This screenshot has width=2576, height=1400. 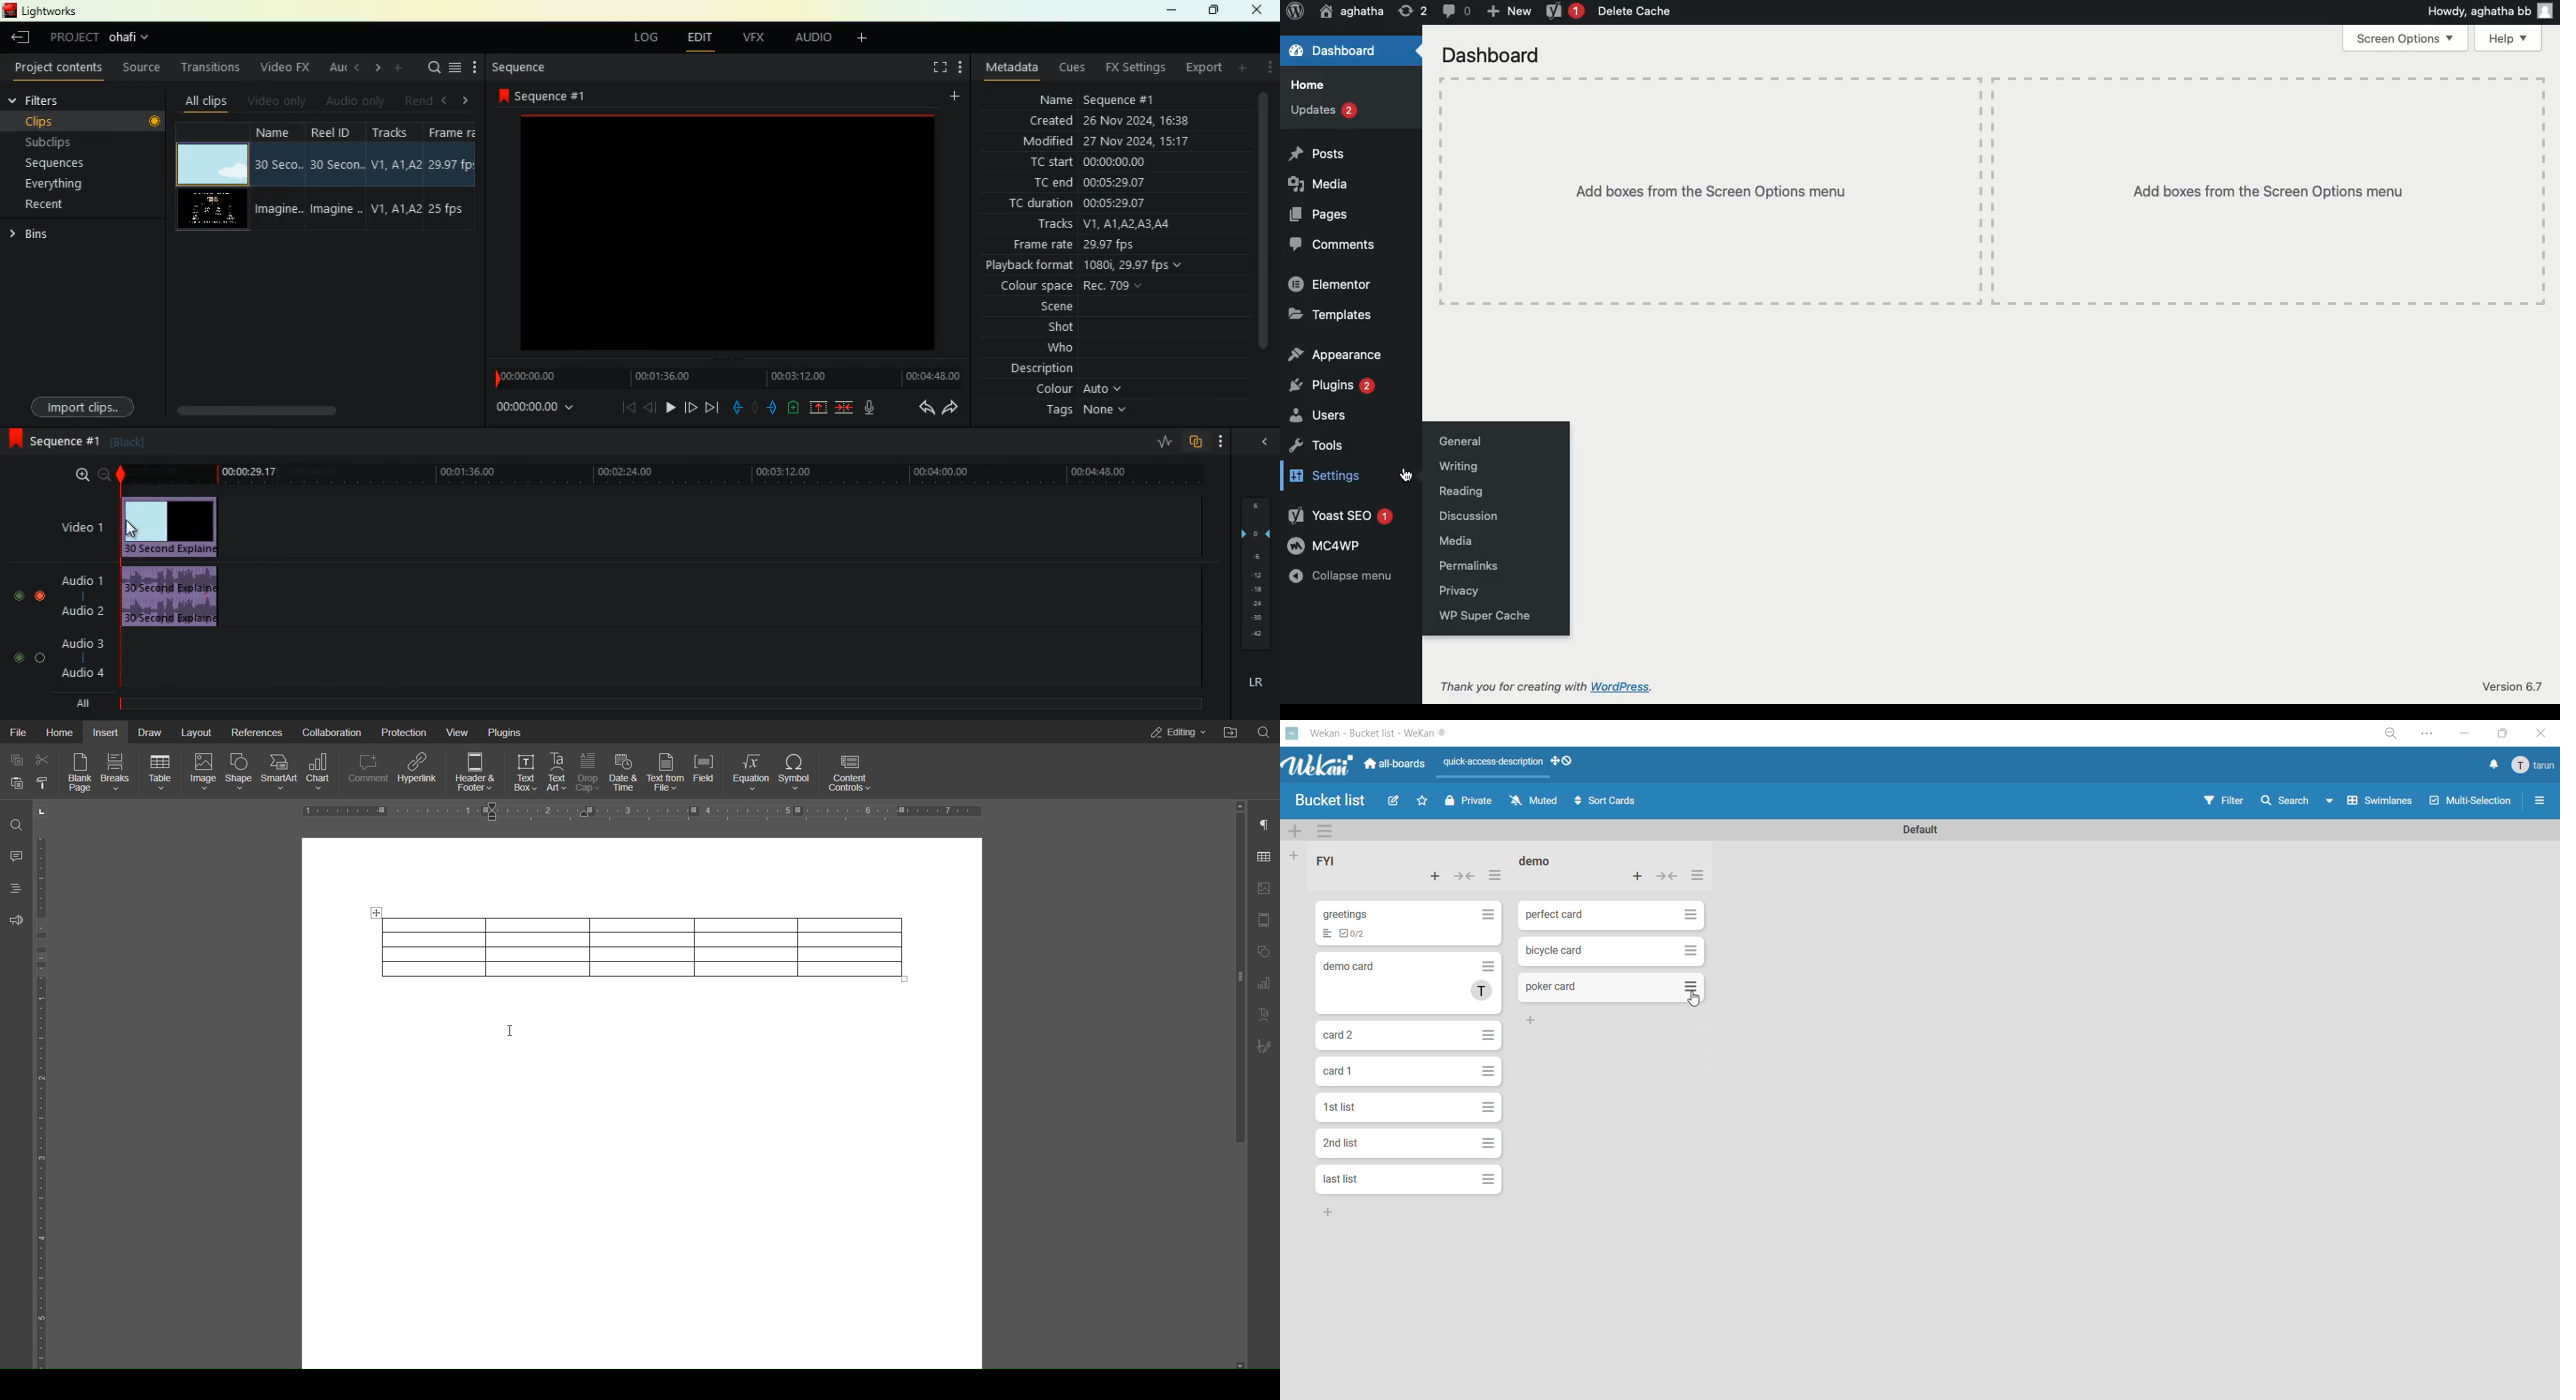 I want to click on shot, so click(x=1062, y=329).